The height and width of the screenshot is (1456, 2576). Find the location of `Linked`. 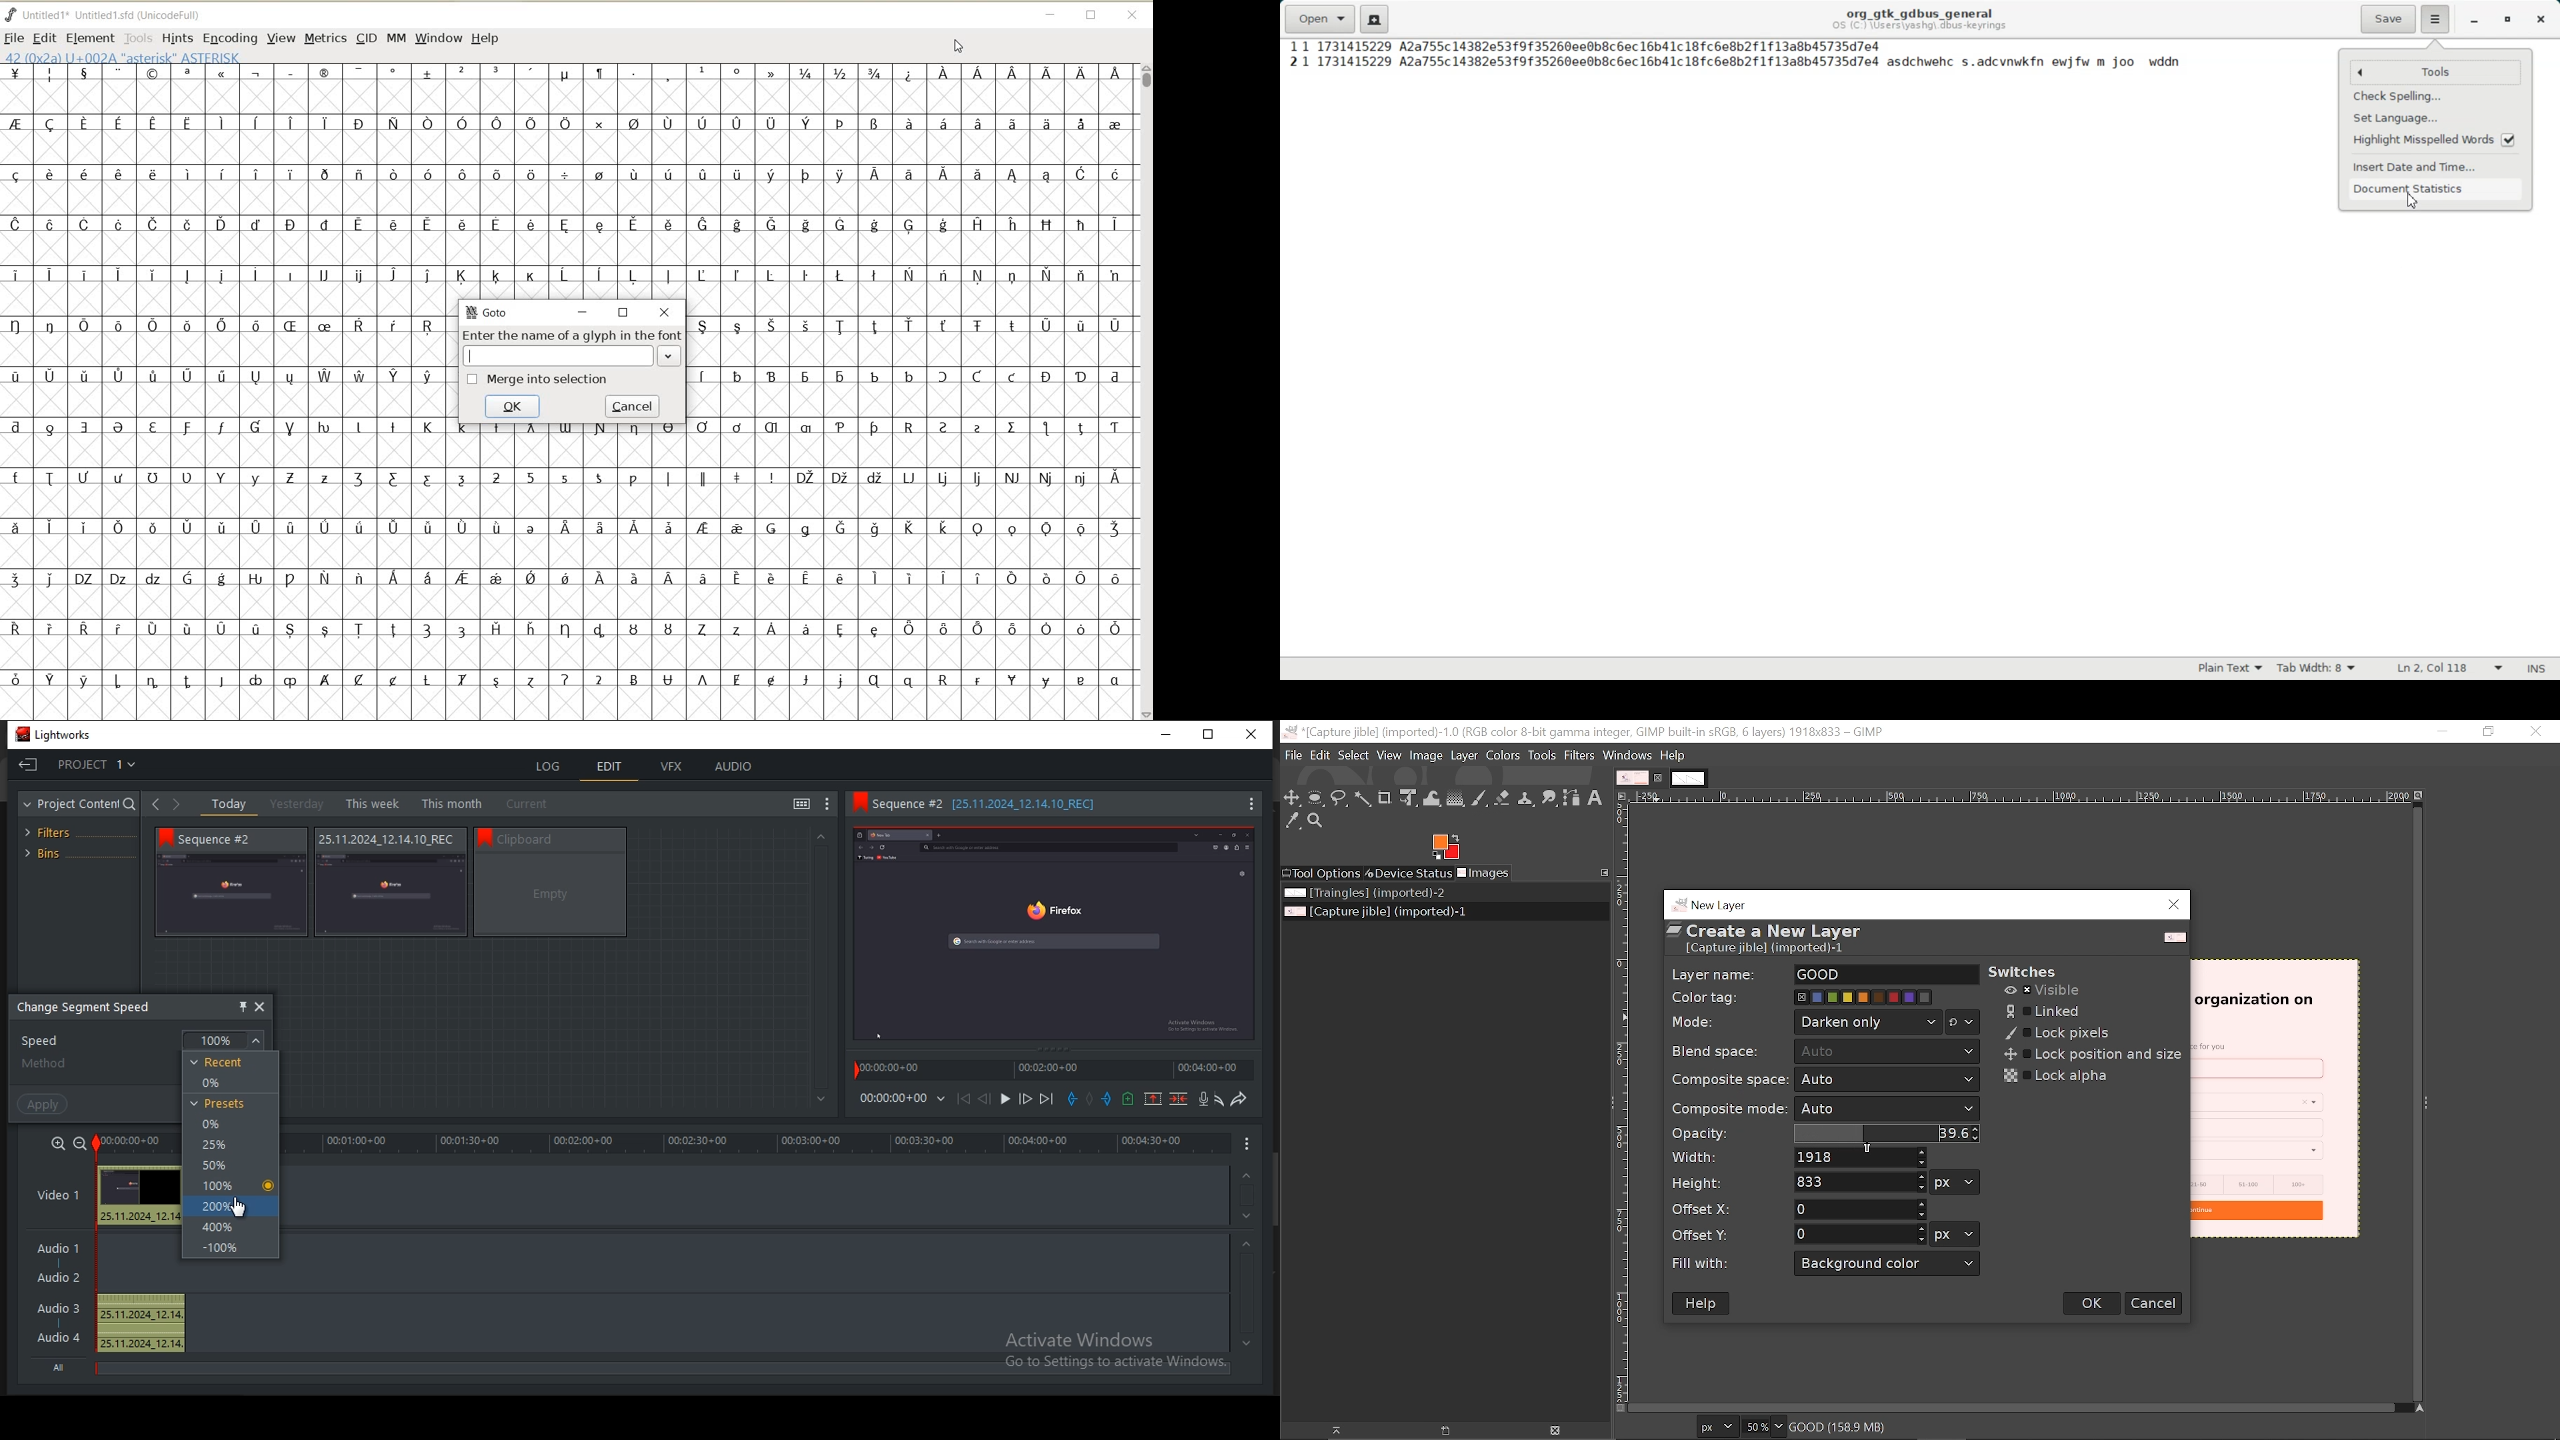

Linked is located at coordinates (2045, 1011).